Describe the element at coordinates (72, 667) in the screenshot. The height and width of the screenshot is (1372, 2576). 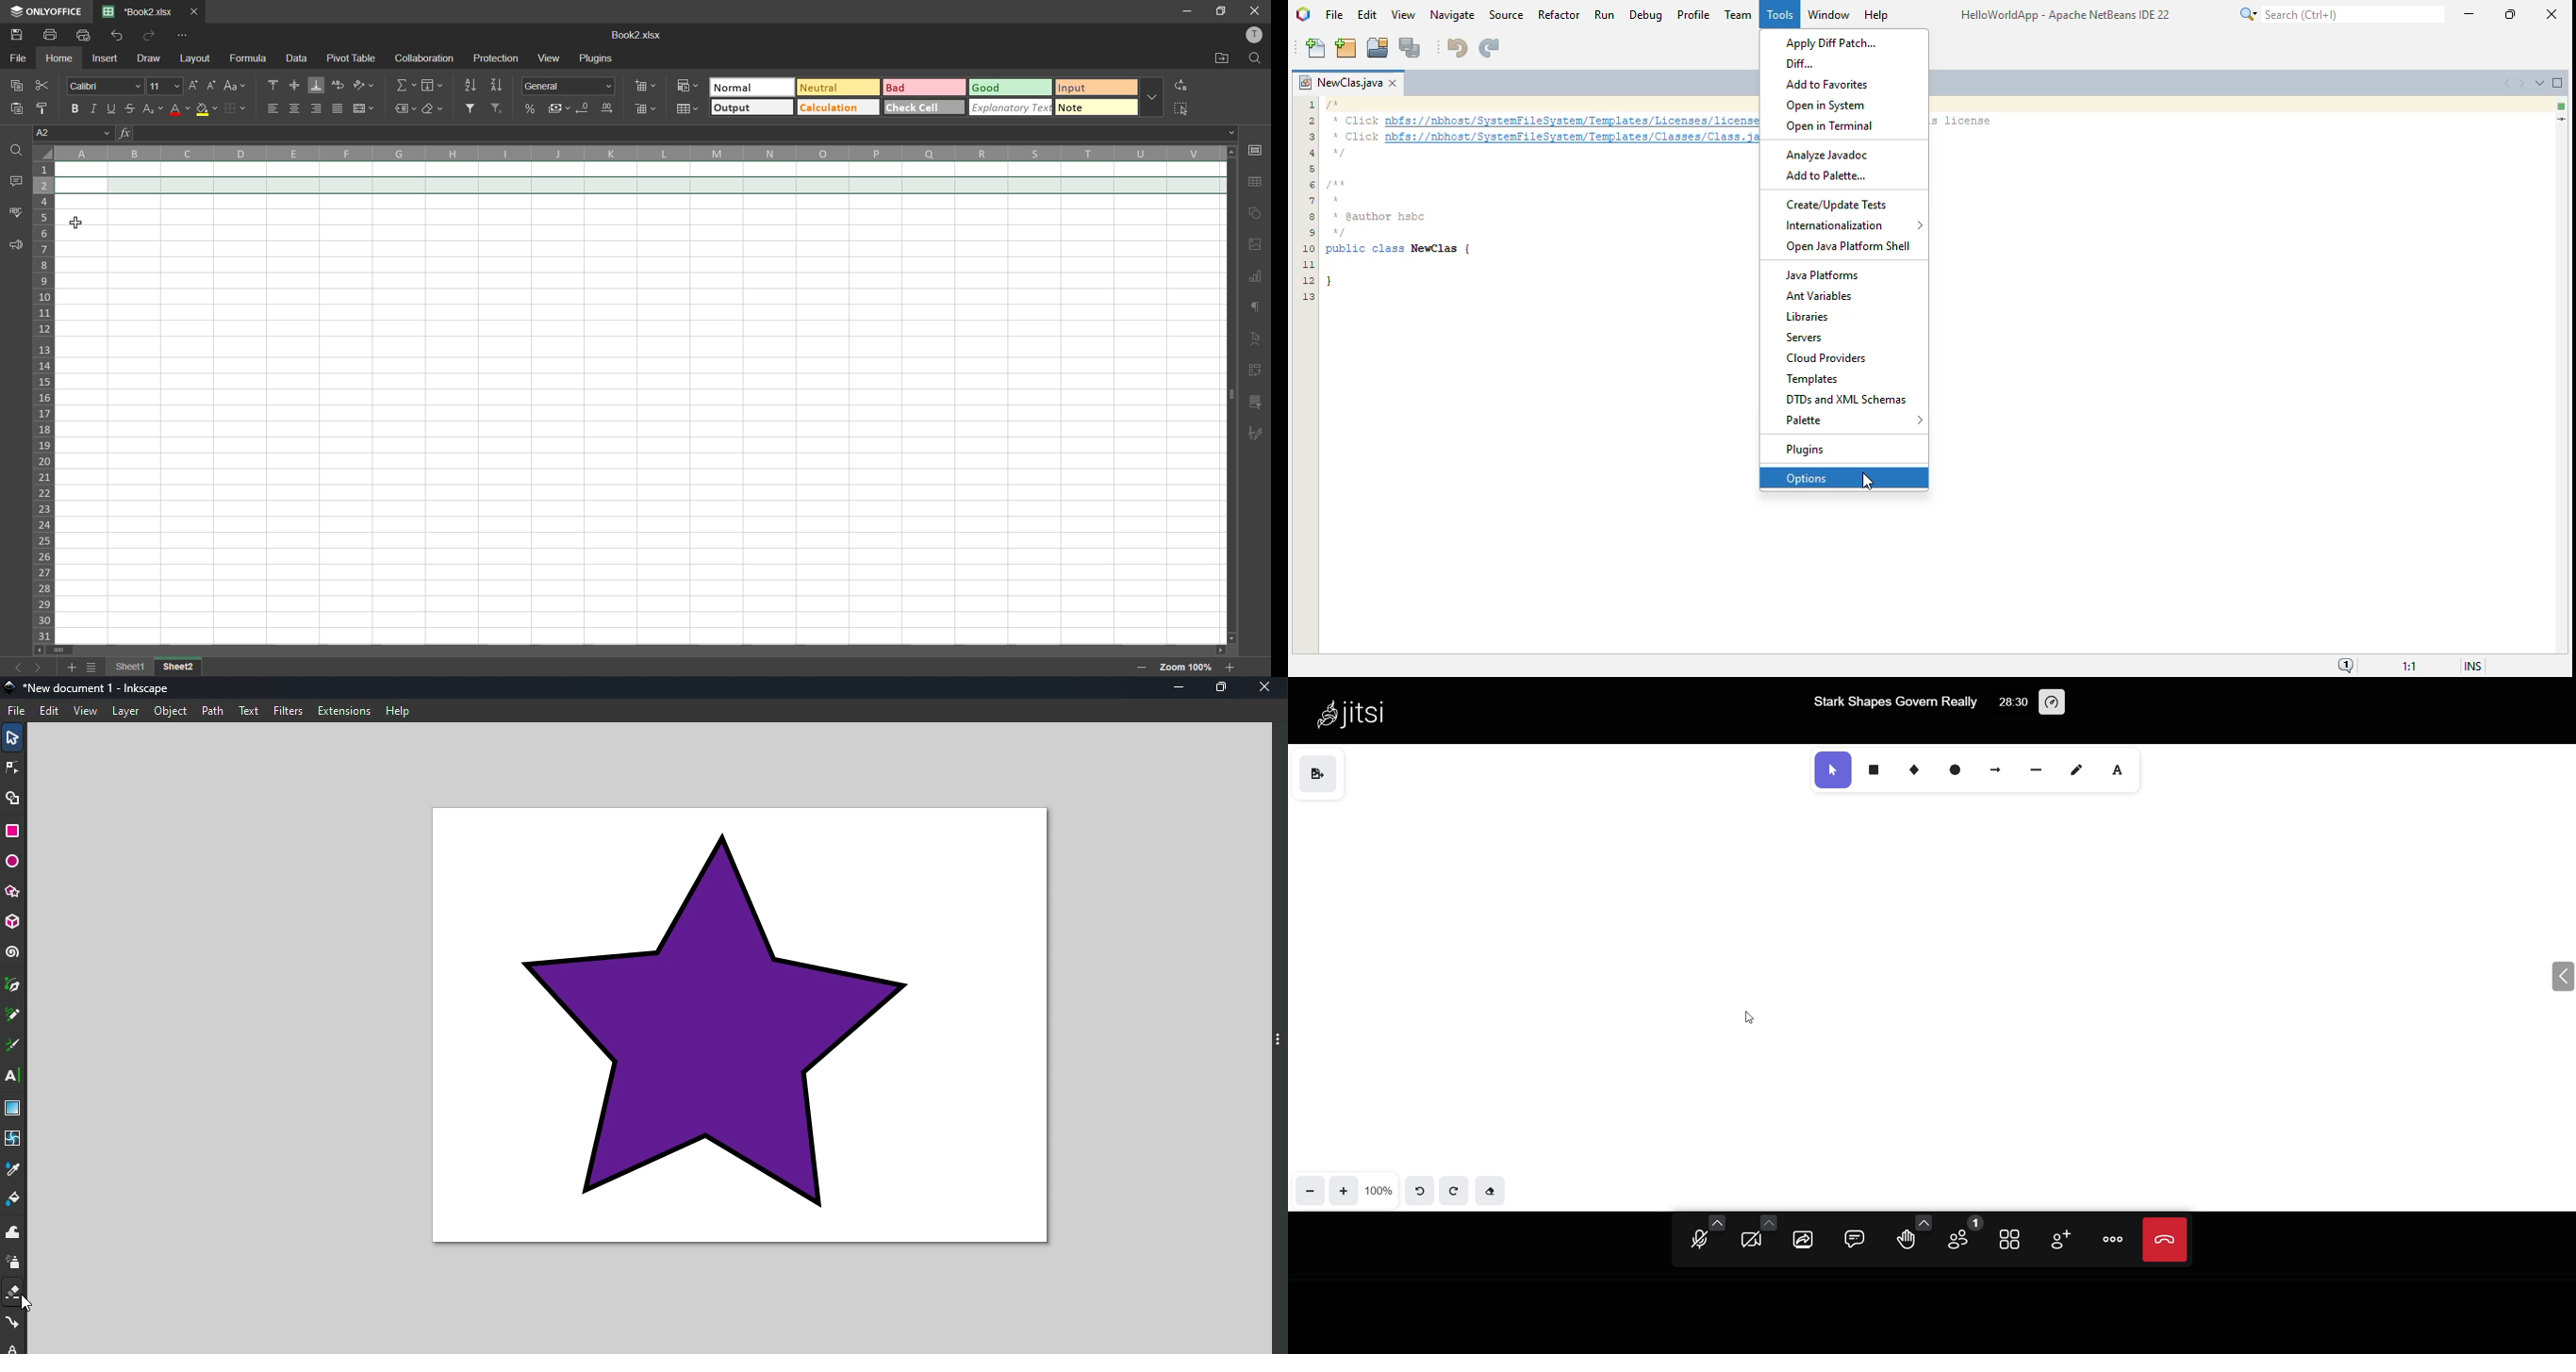
I see `add sheet` at that location.